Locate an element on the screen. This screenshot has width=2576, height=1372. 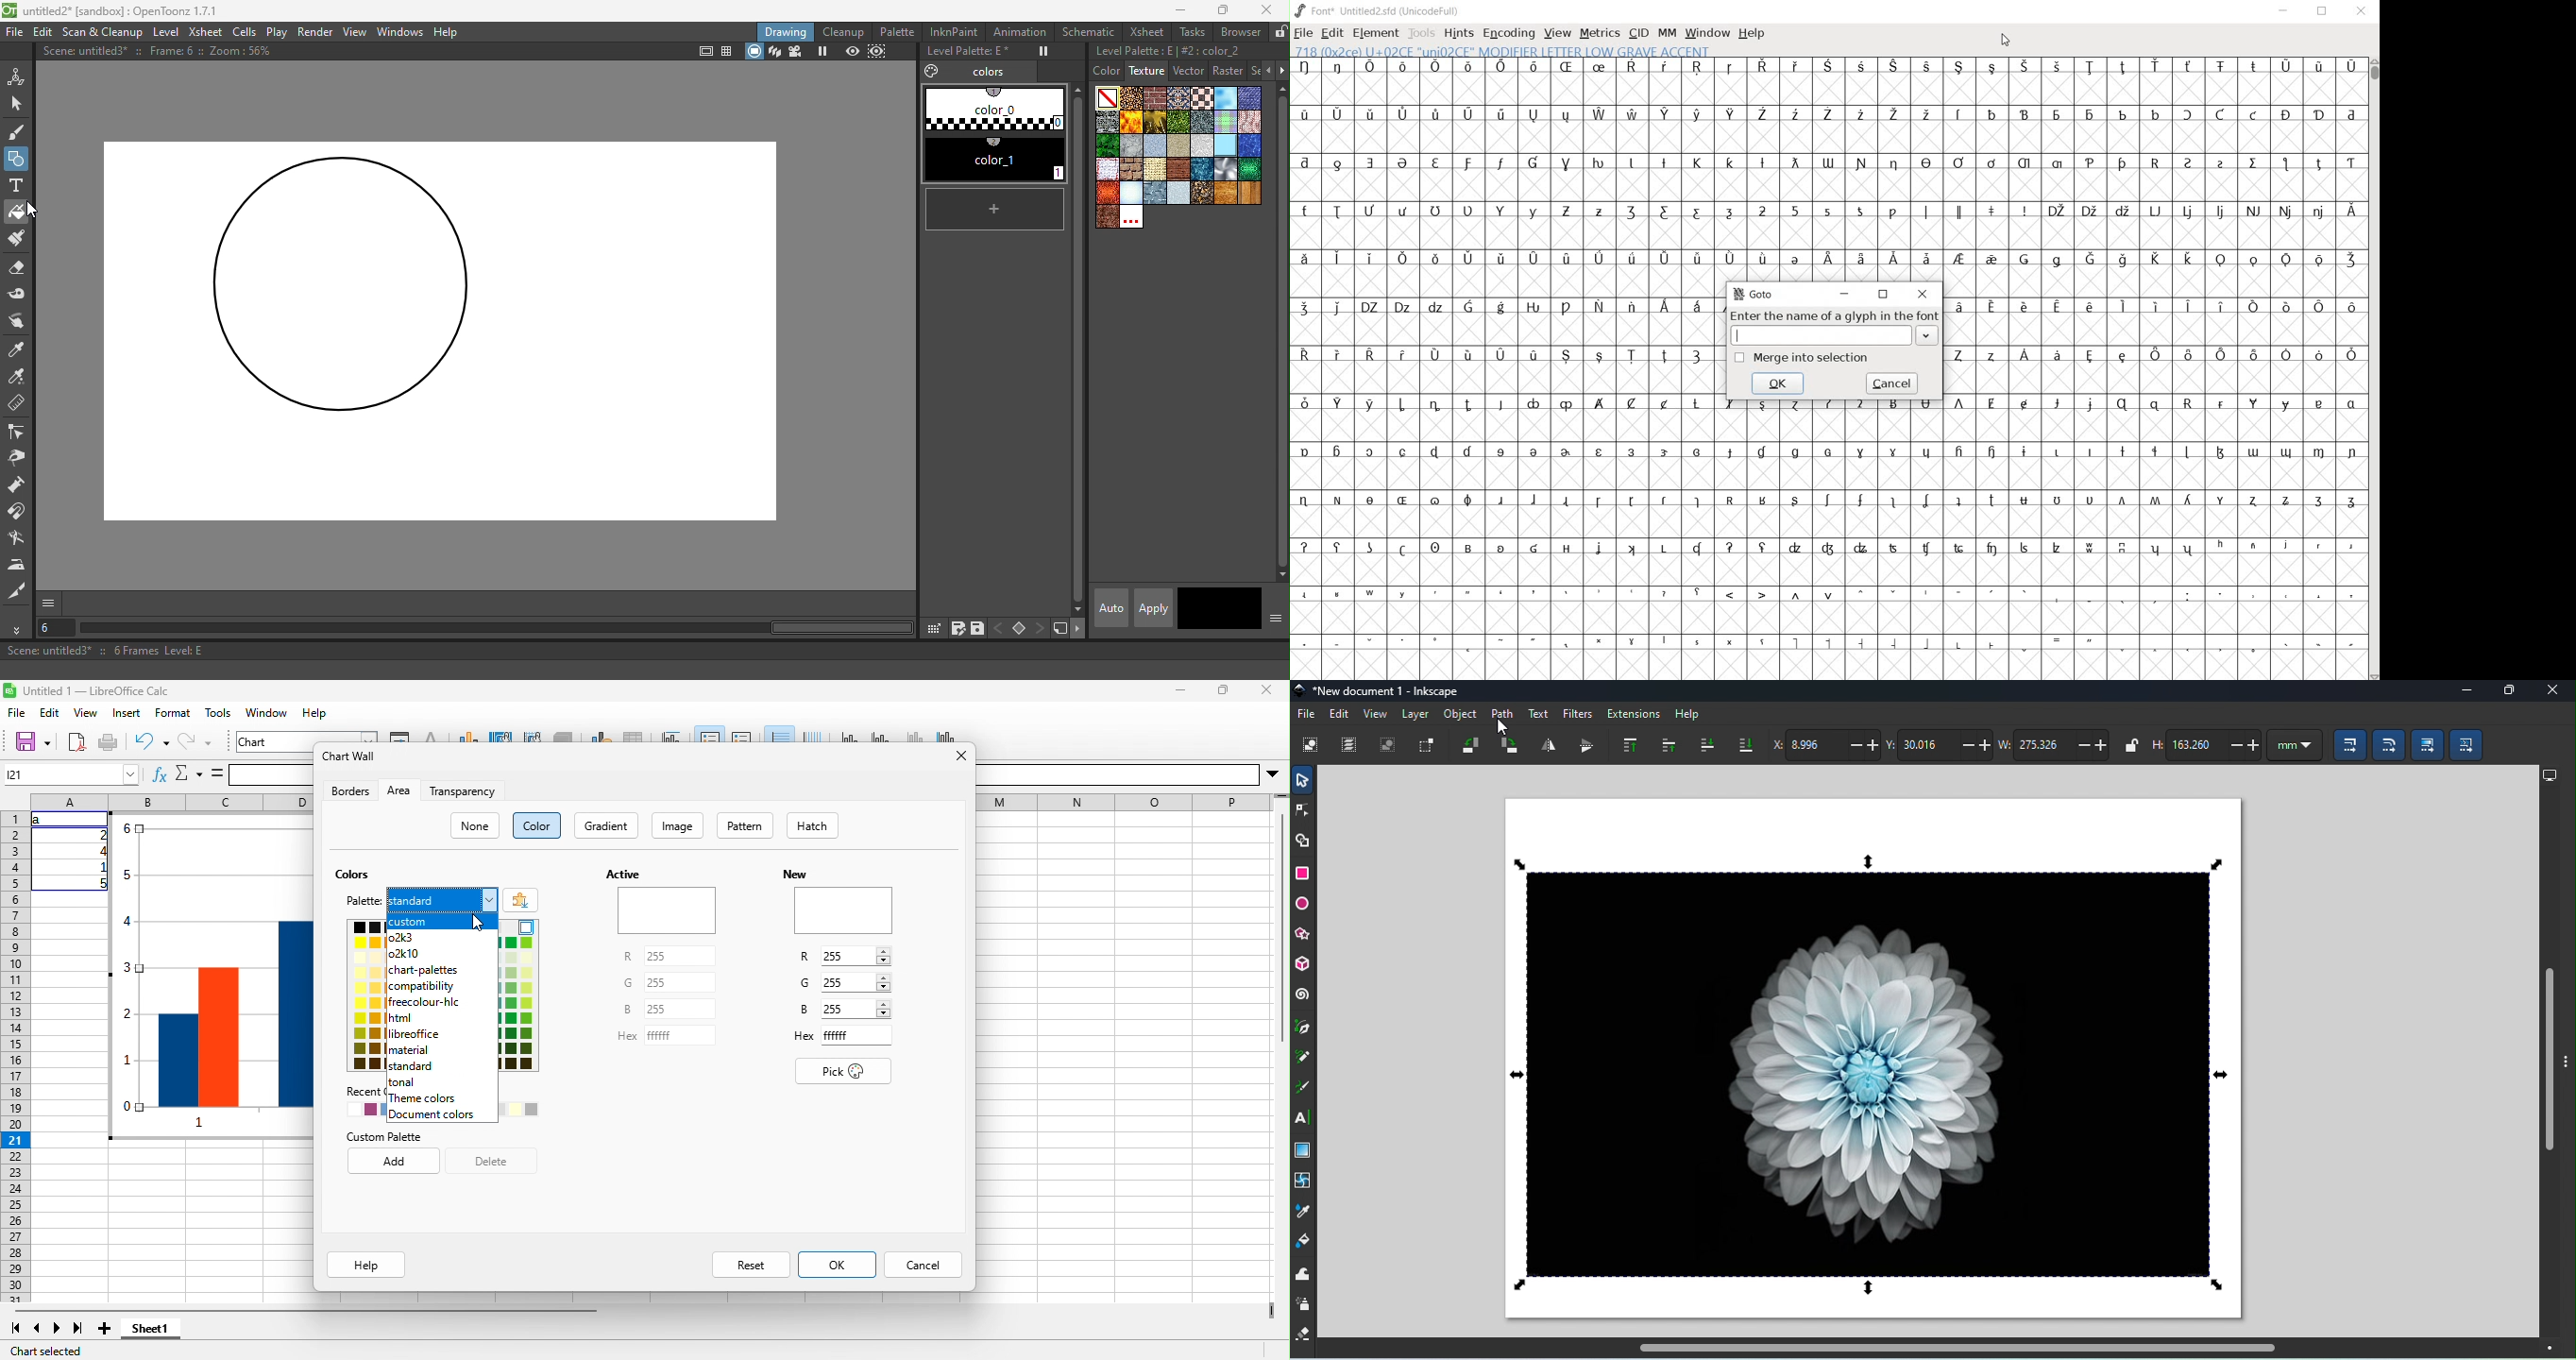
Vertical slide bar is located at coordinates (1282, 919).